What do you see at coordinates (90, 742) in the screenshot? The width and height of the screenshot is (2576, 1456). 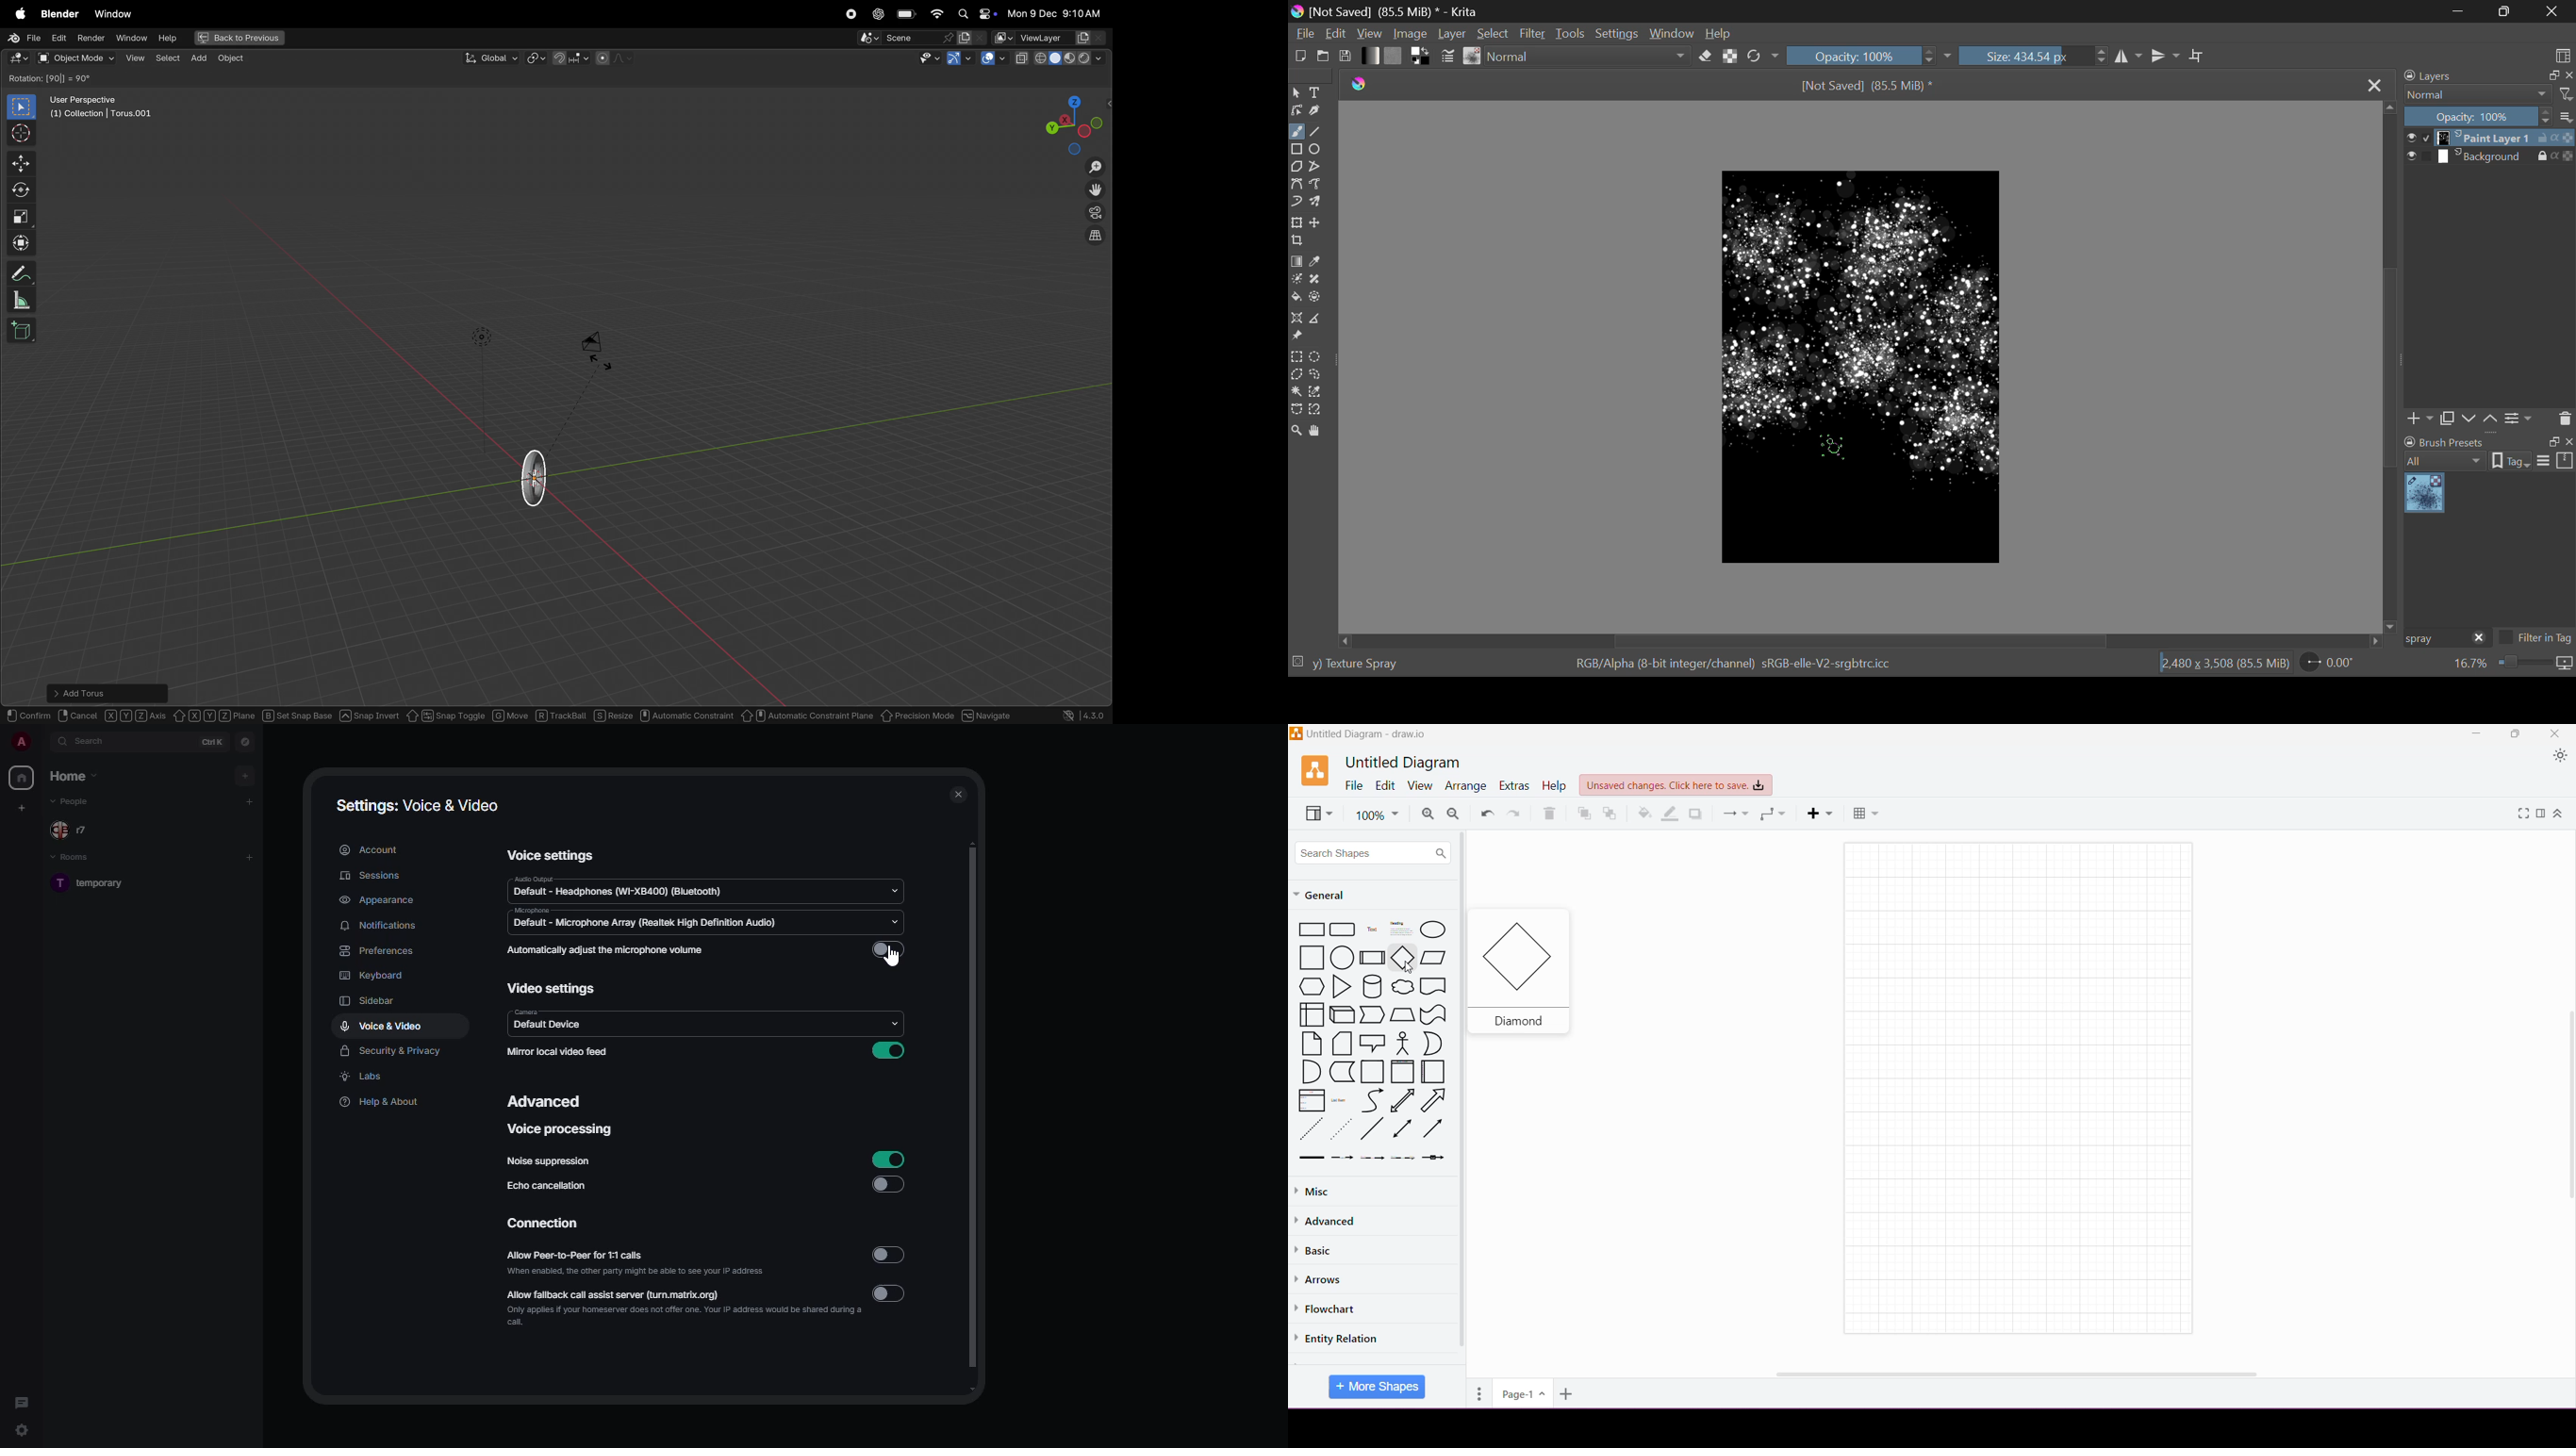 I see `search` at bounding box center [90, 742].